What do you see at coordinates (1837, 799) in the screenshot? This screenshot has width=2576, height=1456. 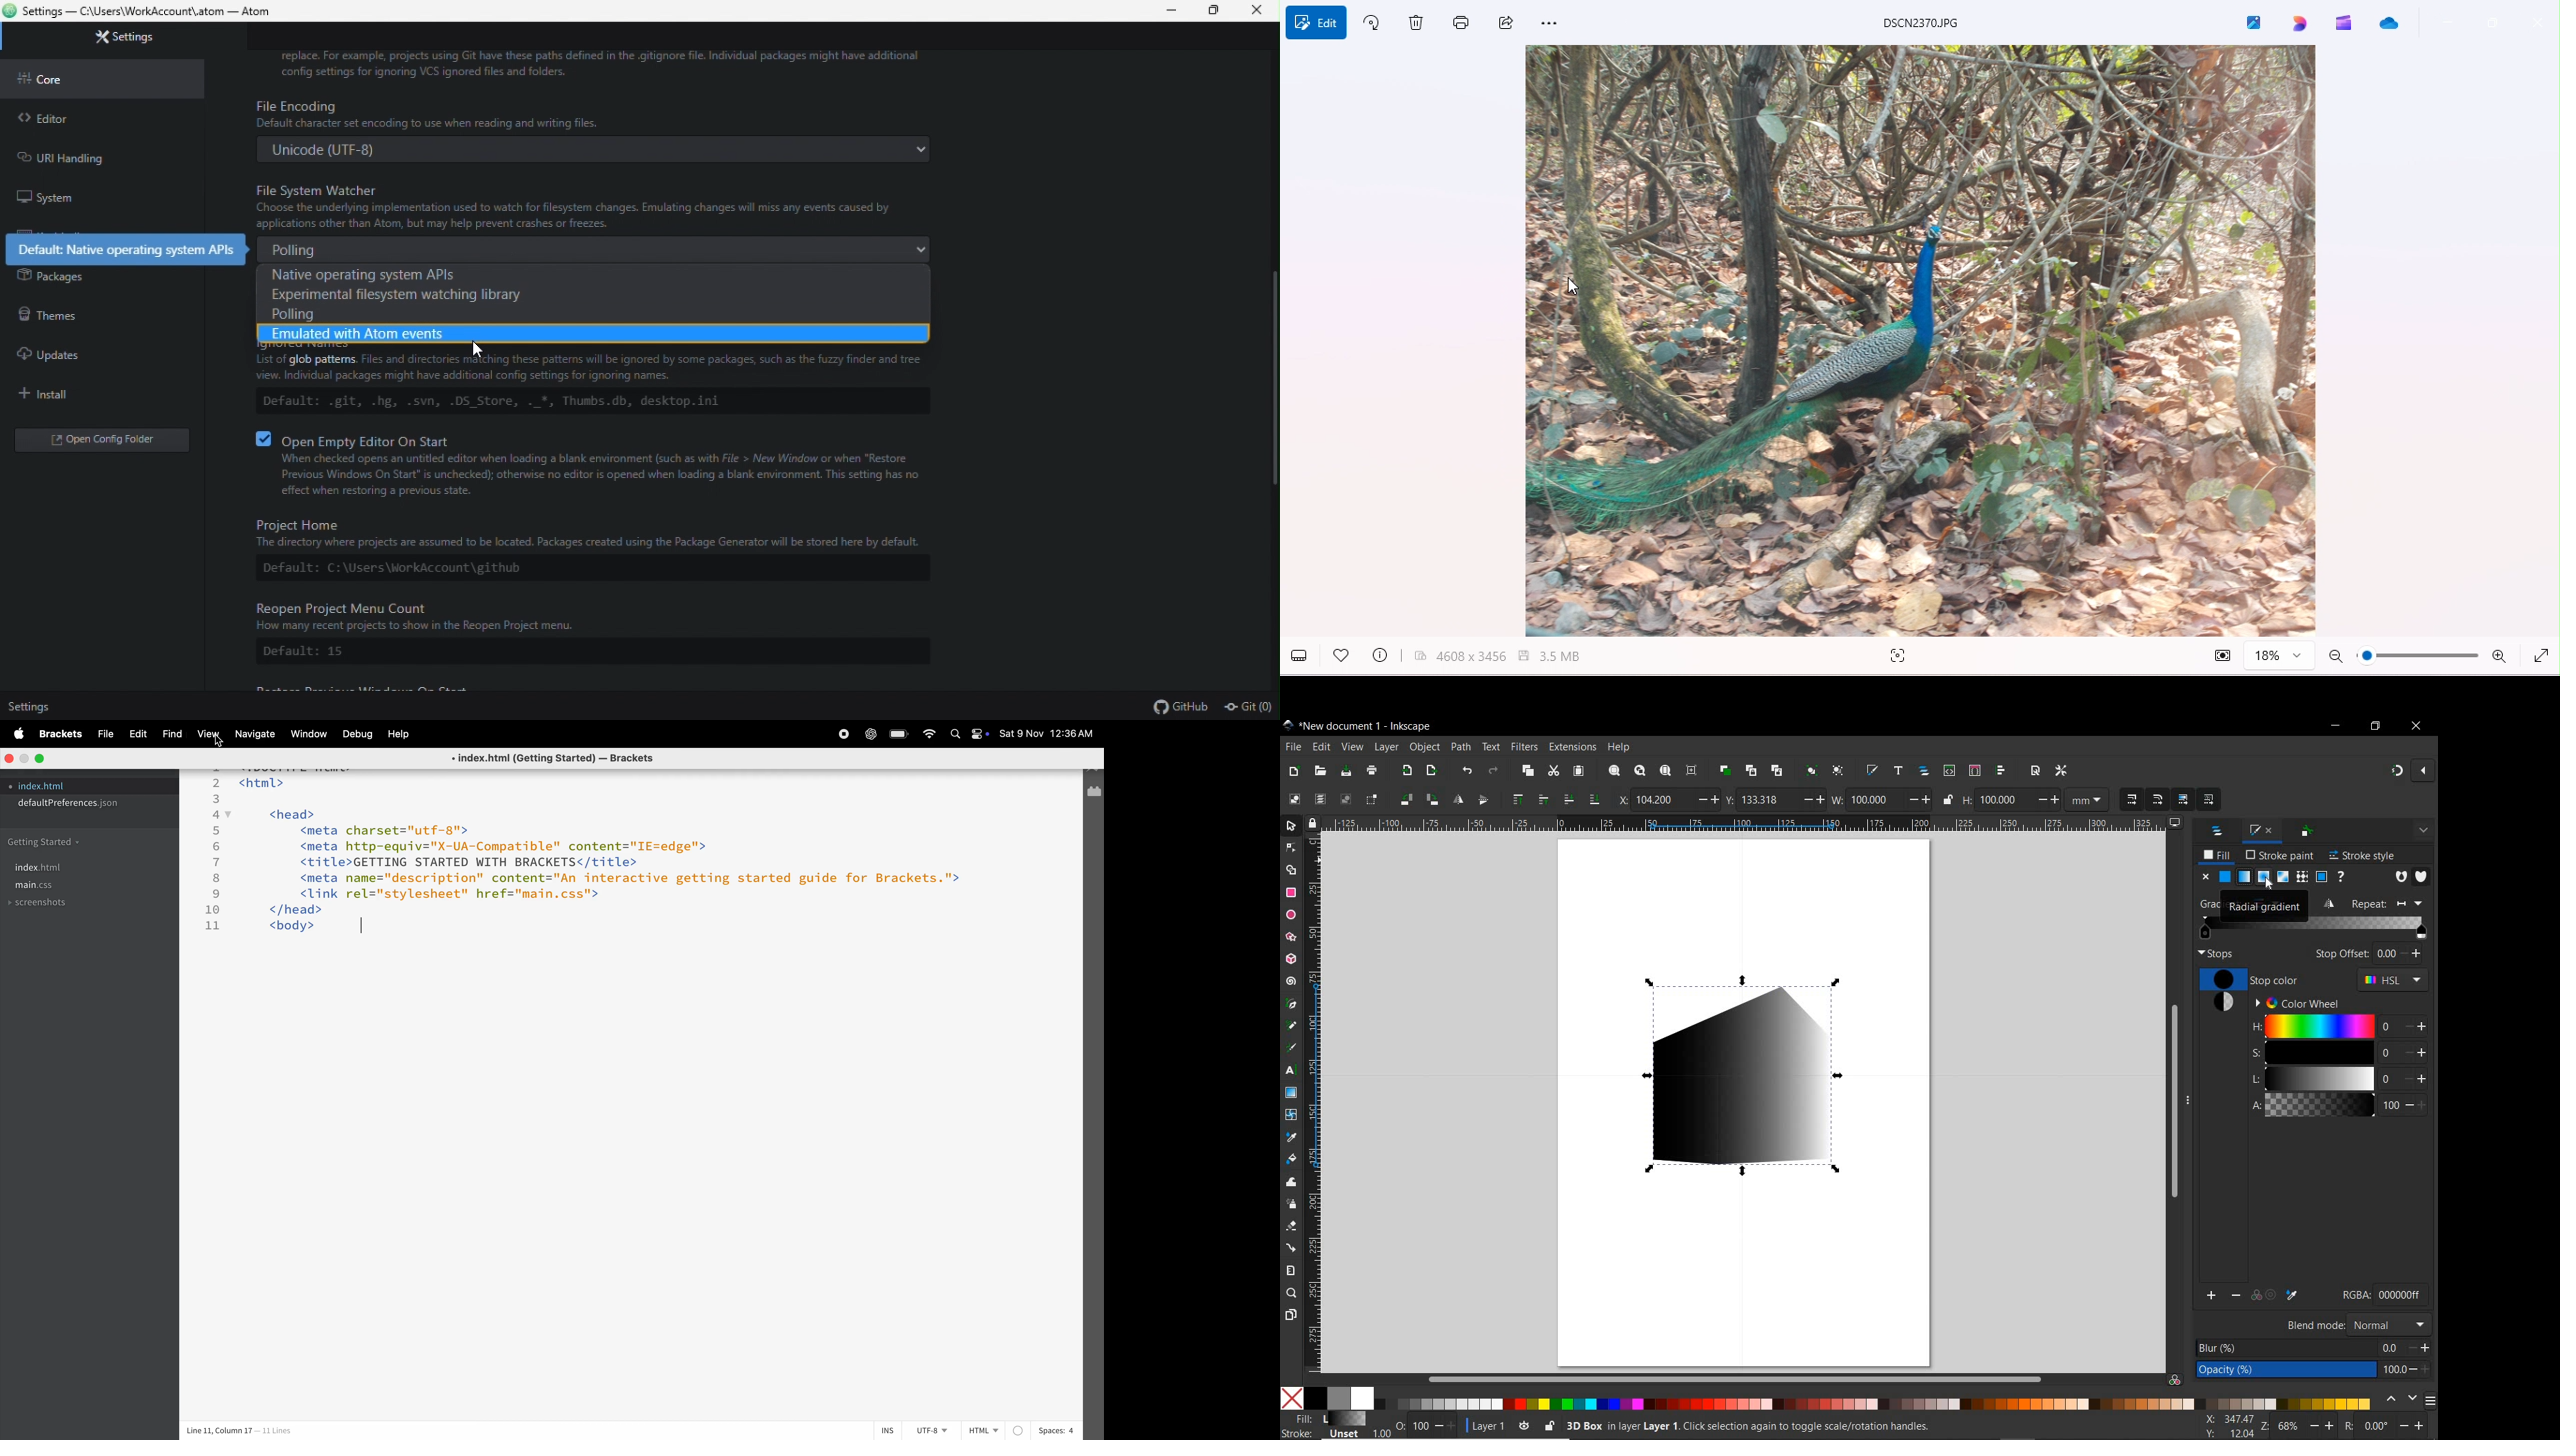 I see `WEIGHT OF SELECTION` at bounding box center [1837, 799].